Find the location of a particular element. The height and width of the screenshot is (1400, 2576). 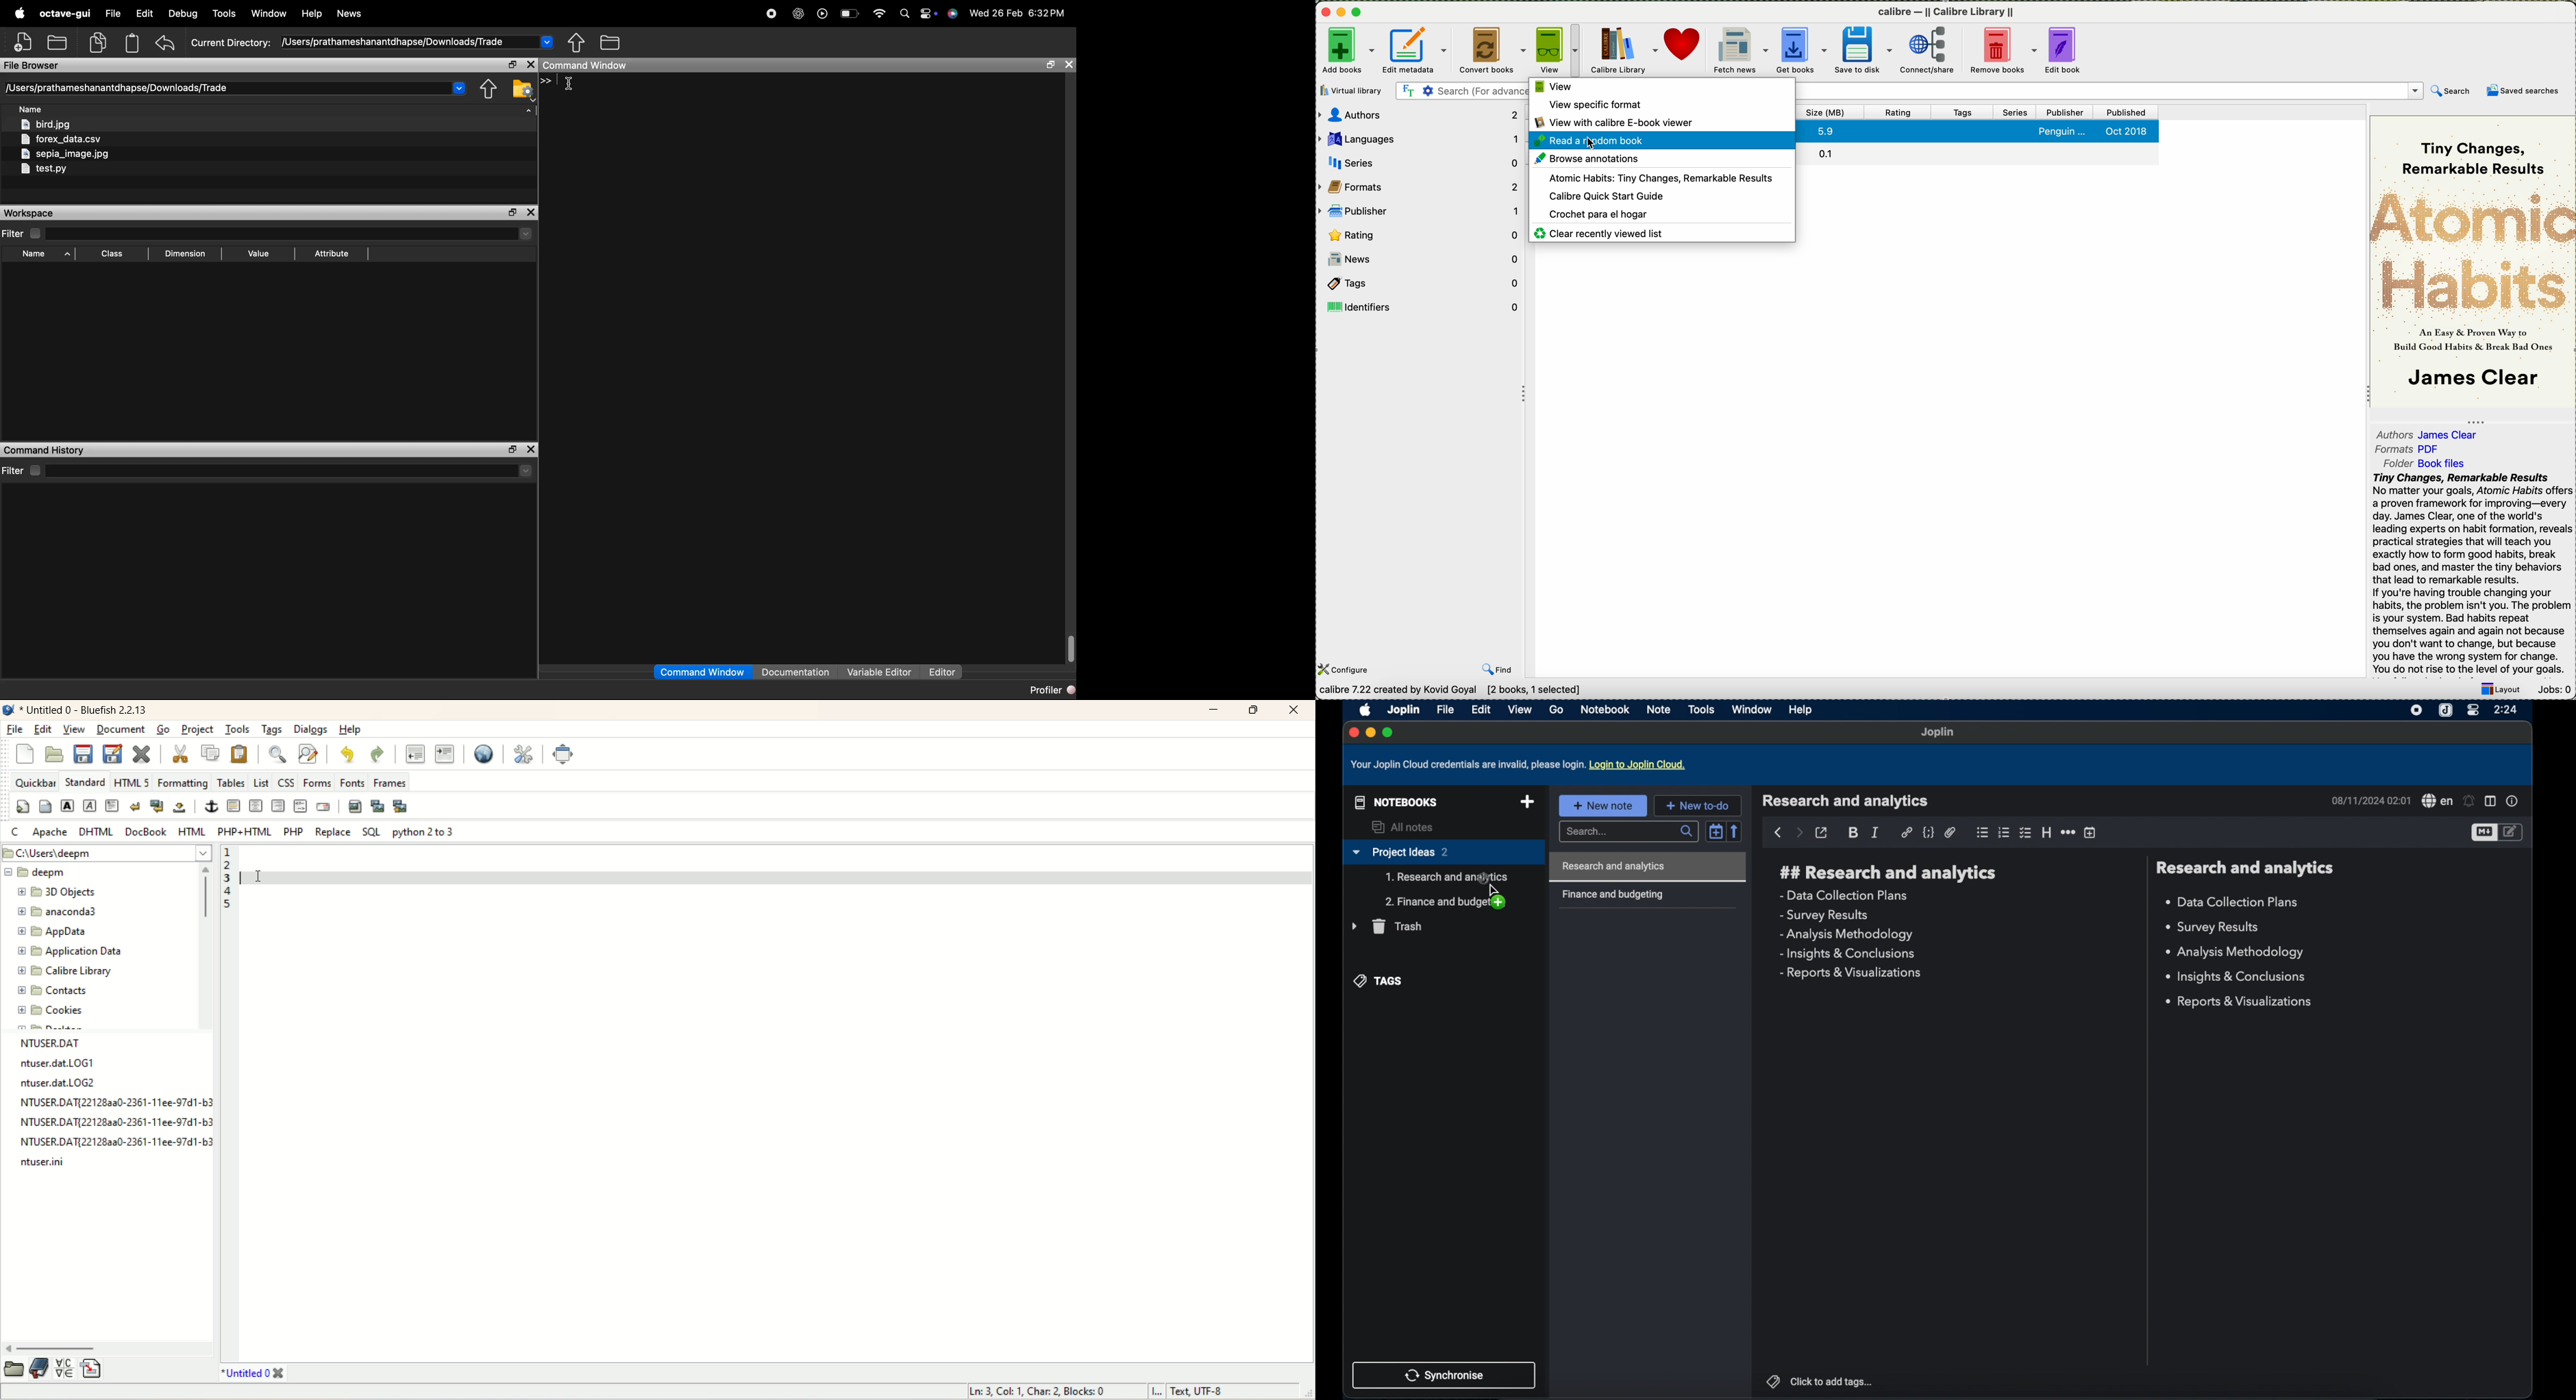

size is located at coordinates (1827, 114).